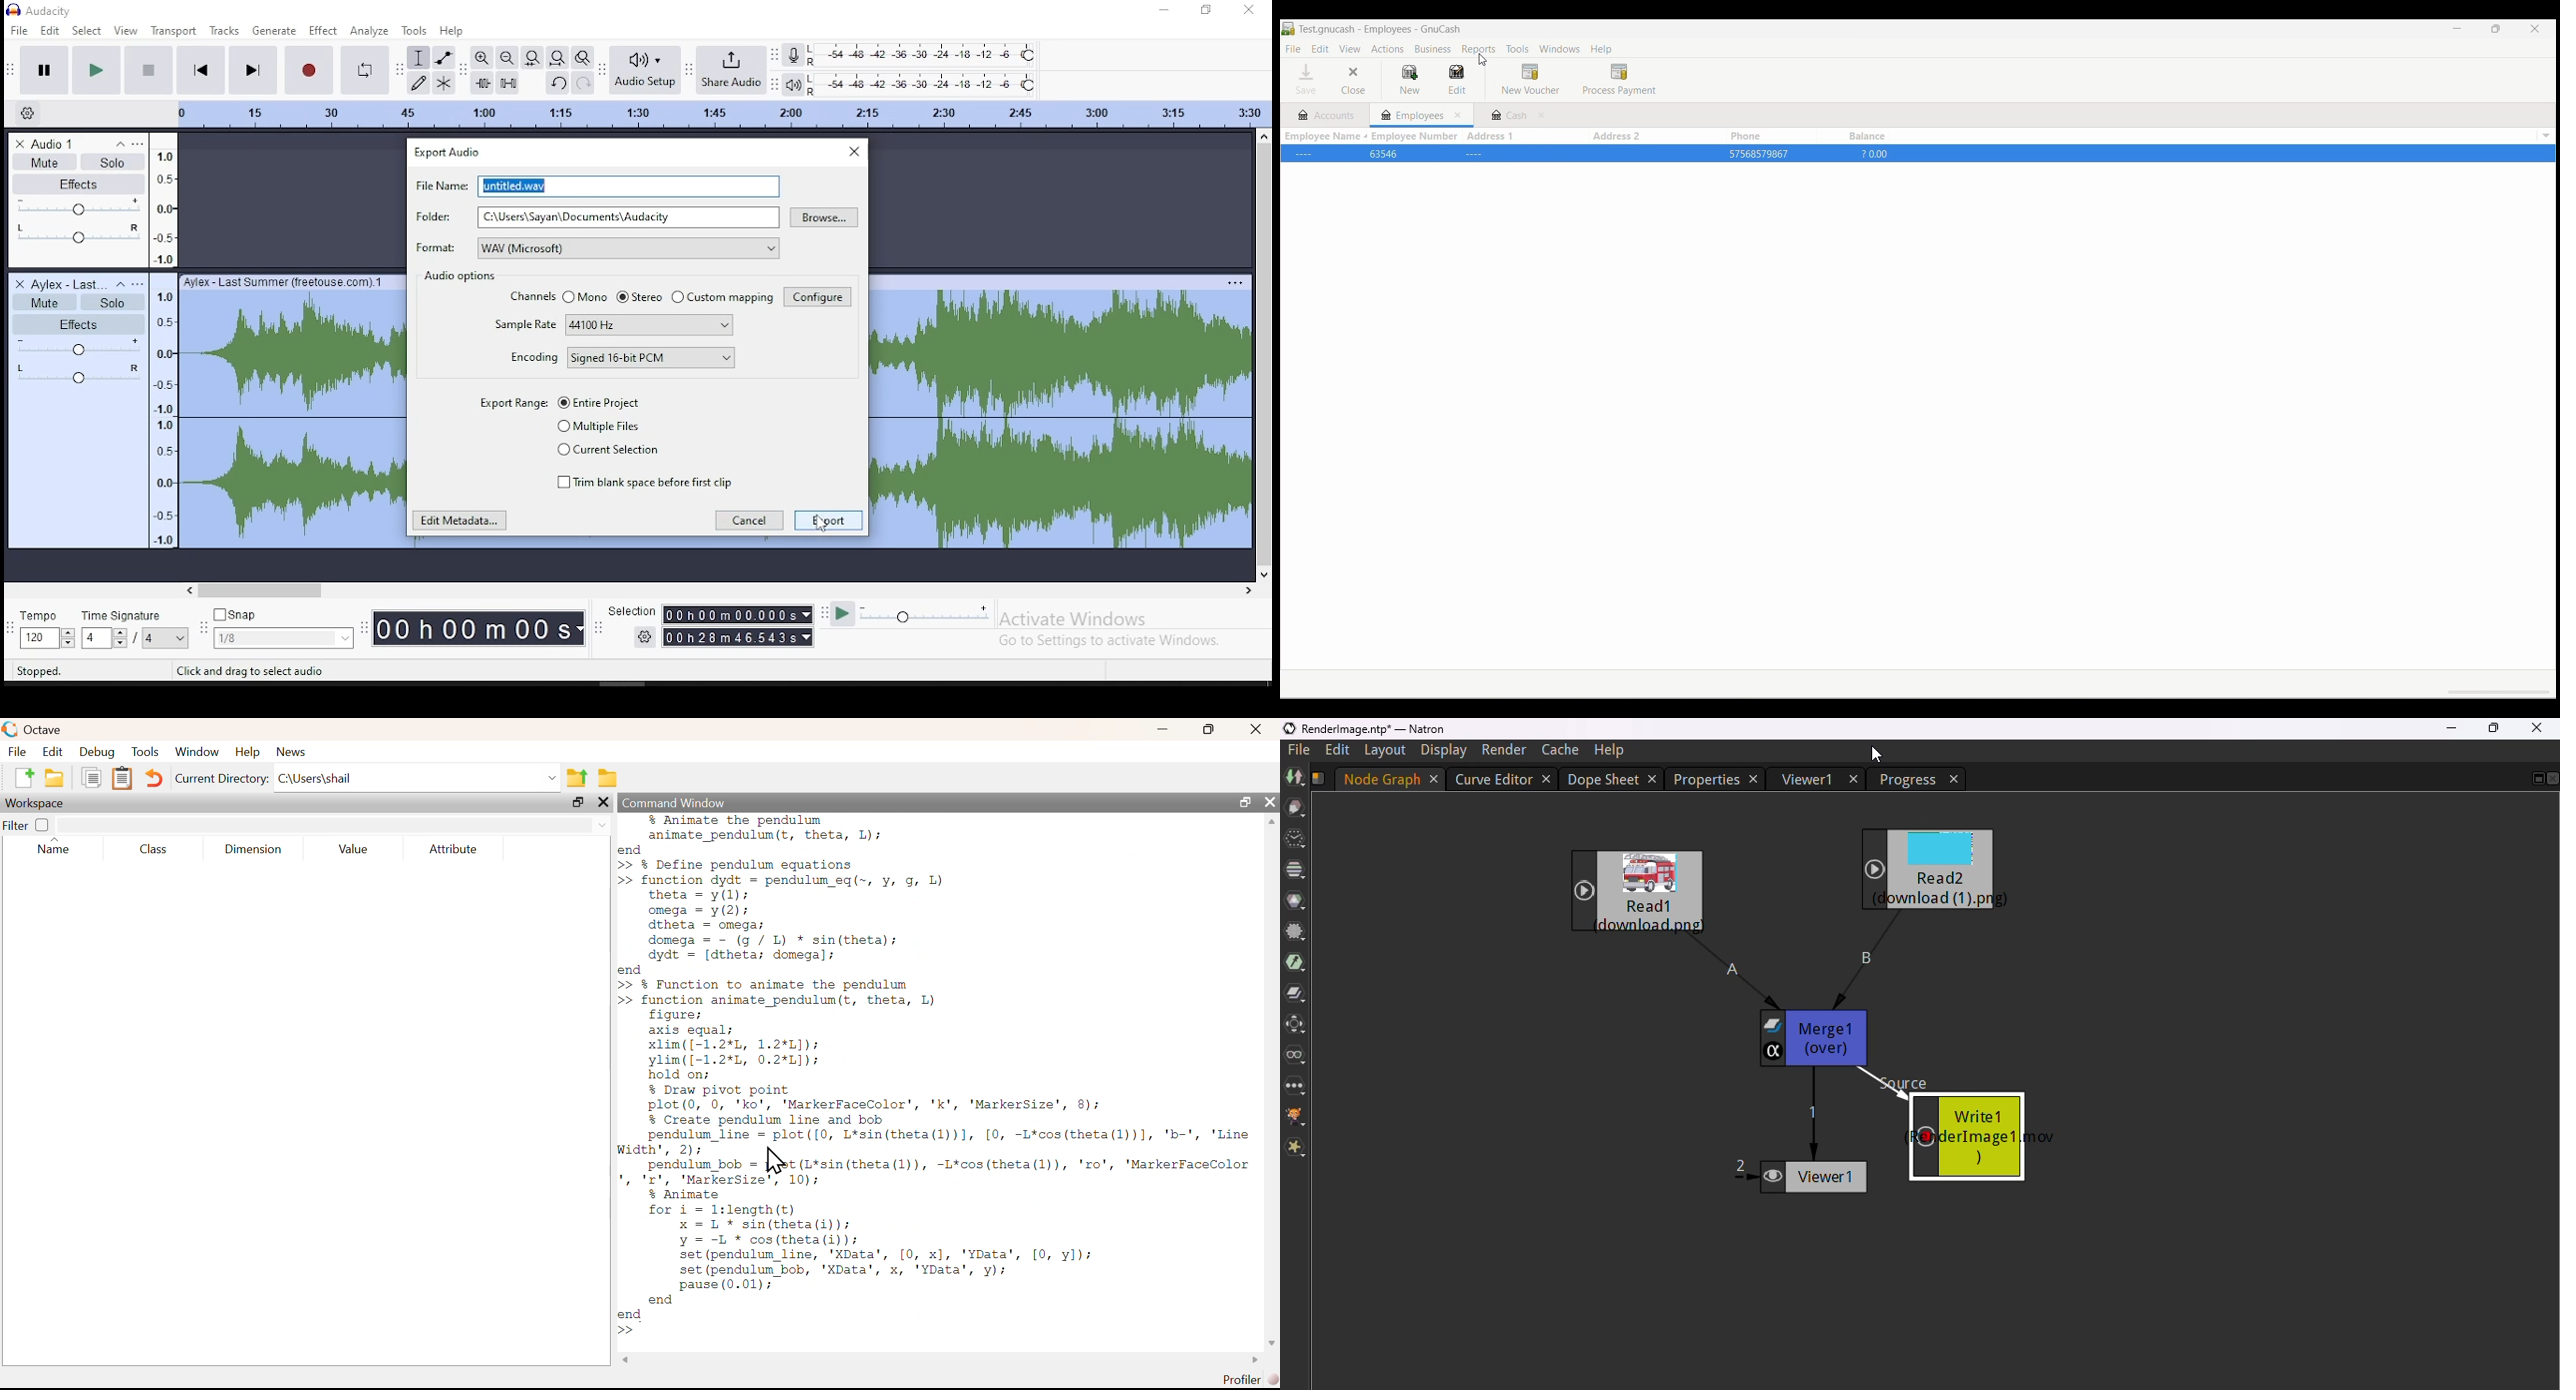  I want to click on encoding, so click(617, 358).